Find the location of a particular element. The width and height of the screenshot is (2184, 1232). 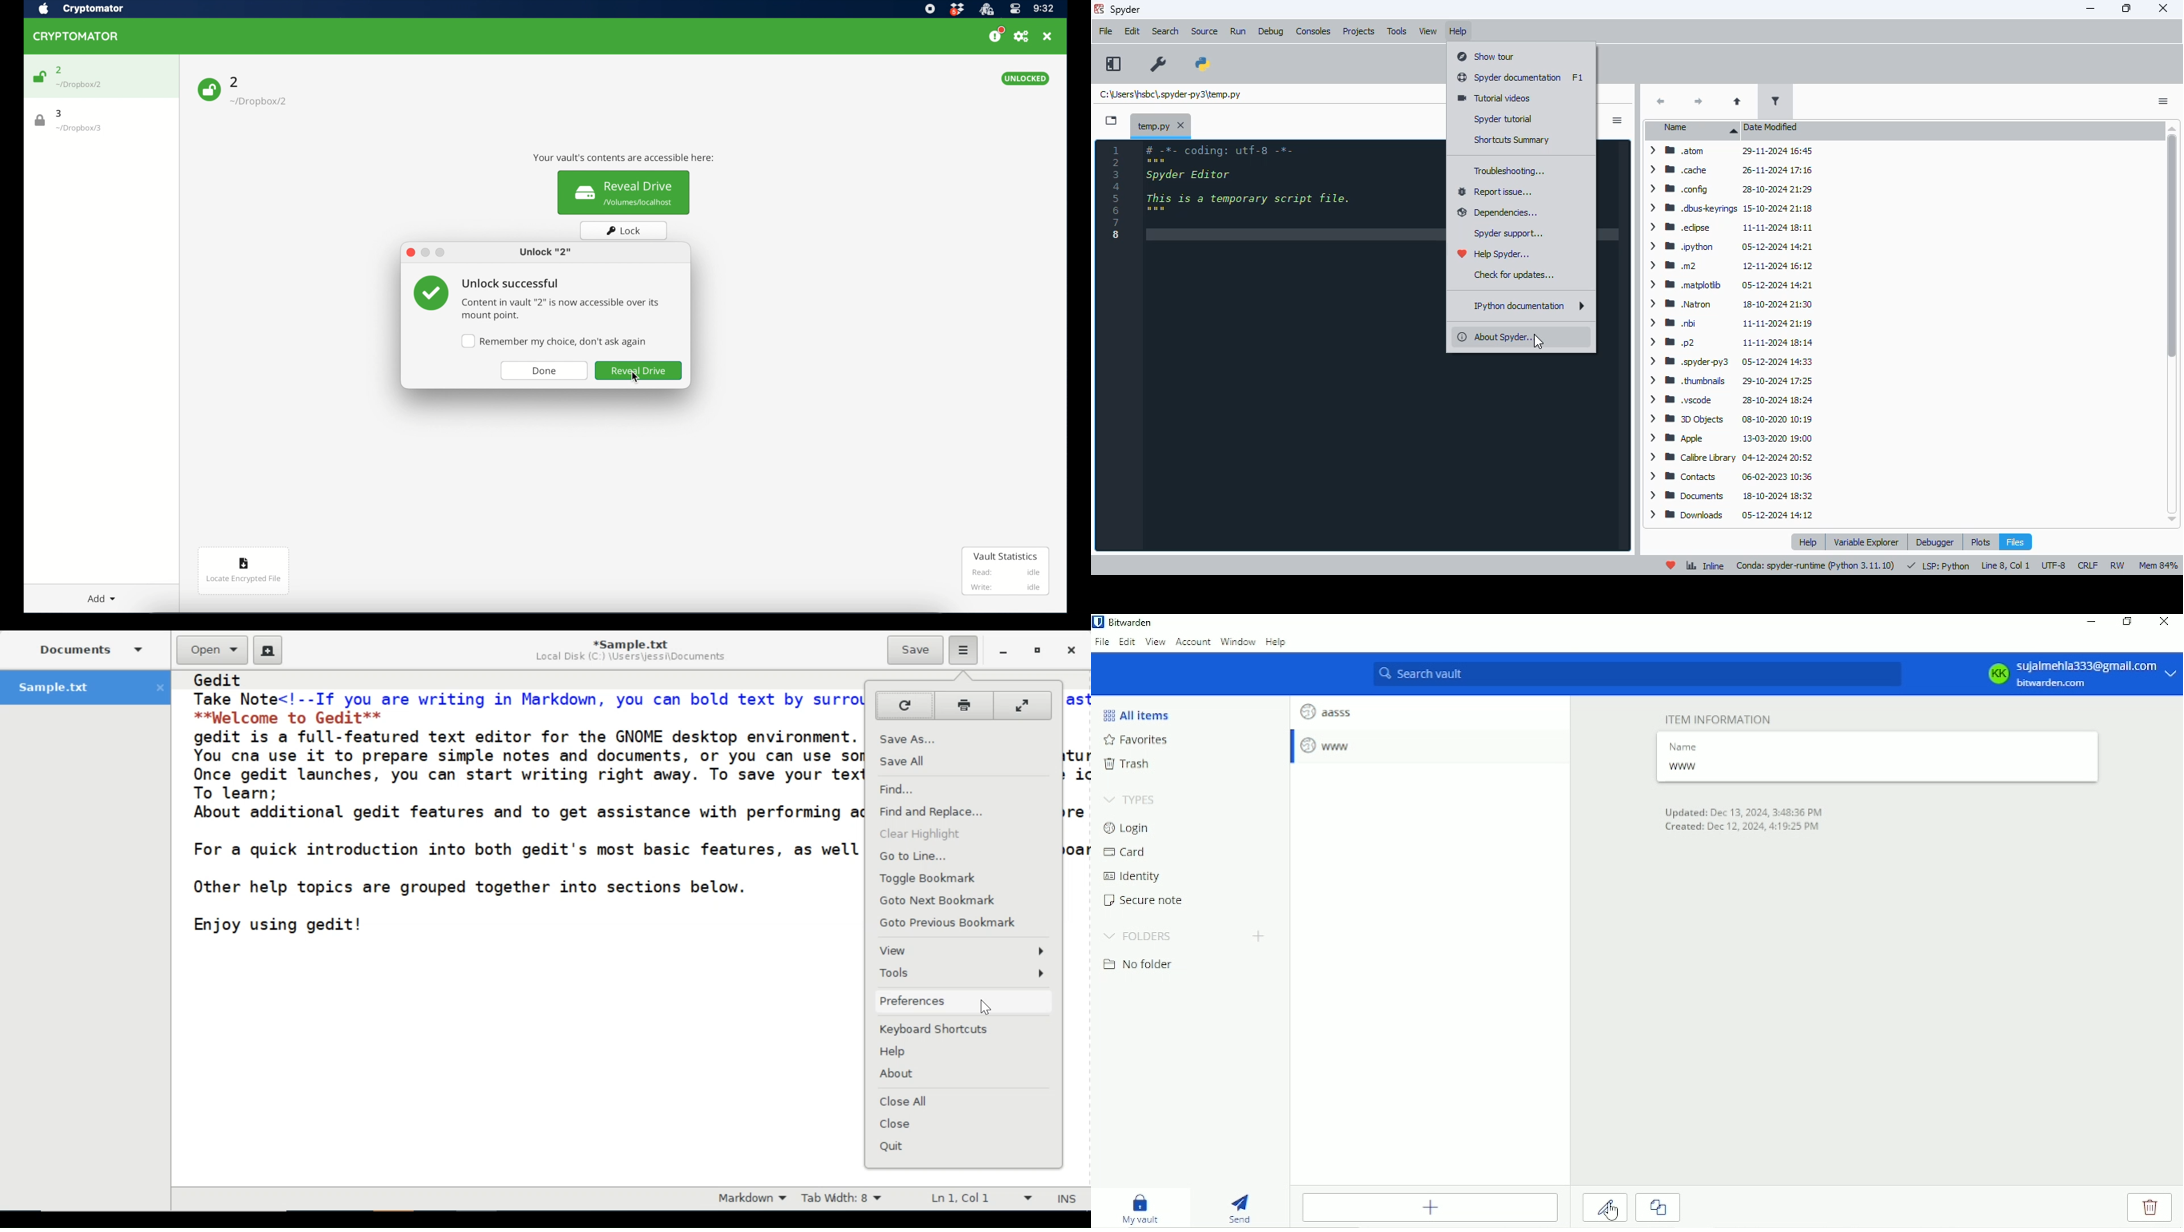

close is located at coordinates (1182, 126).